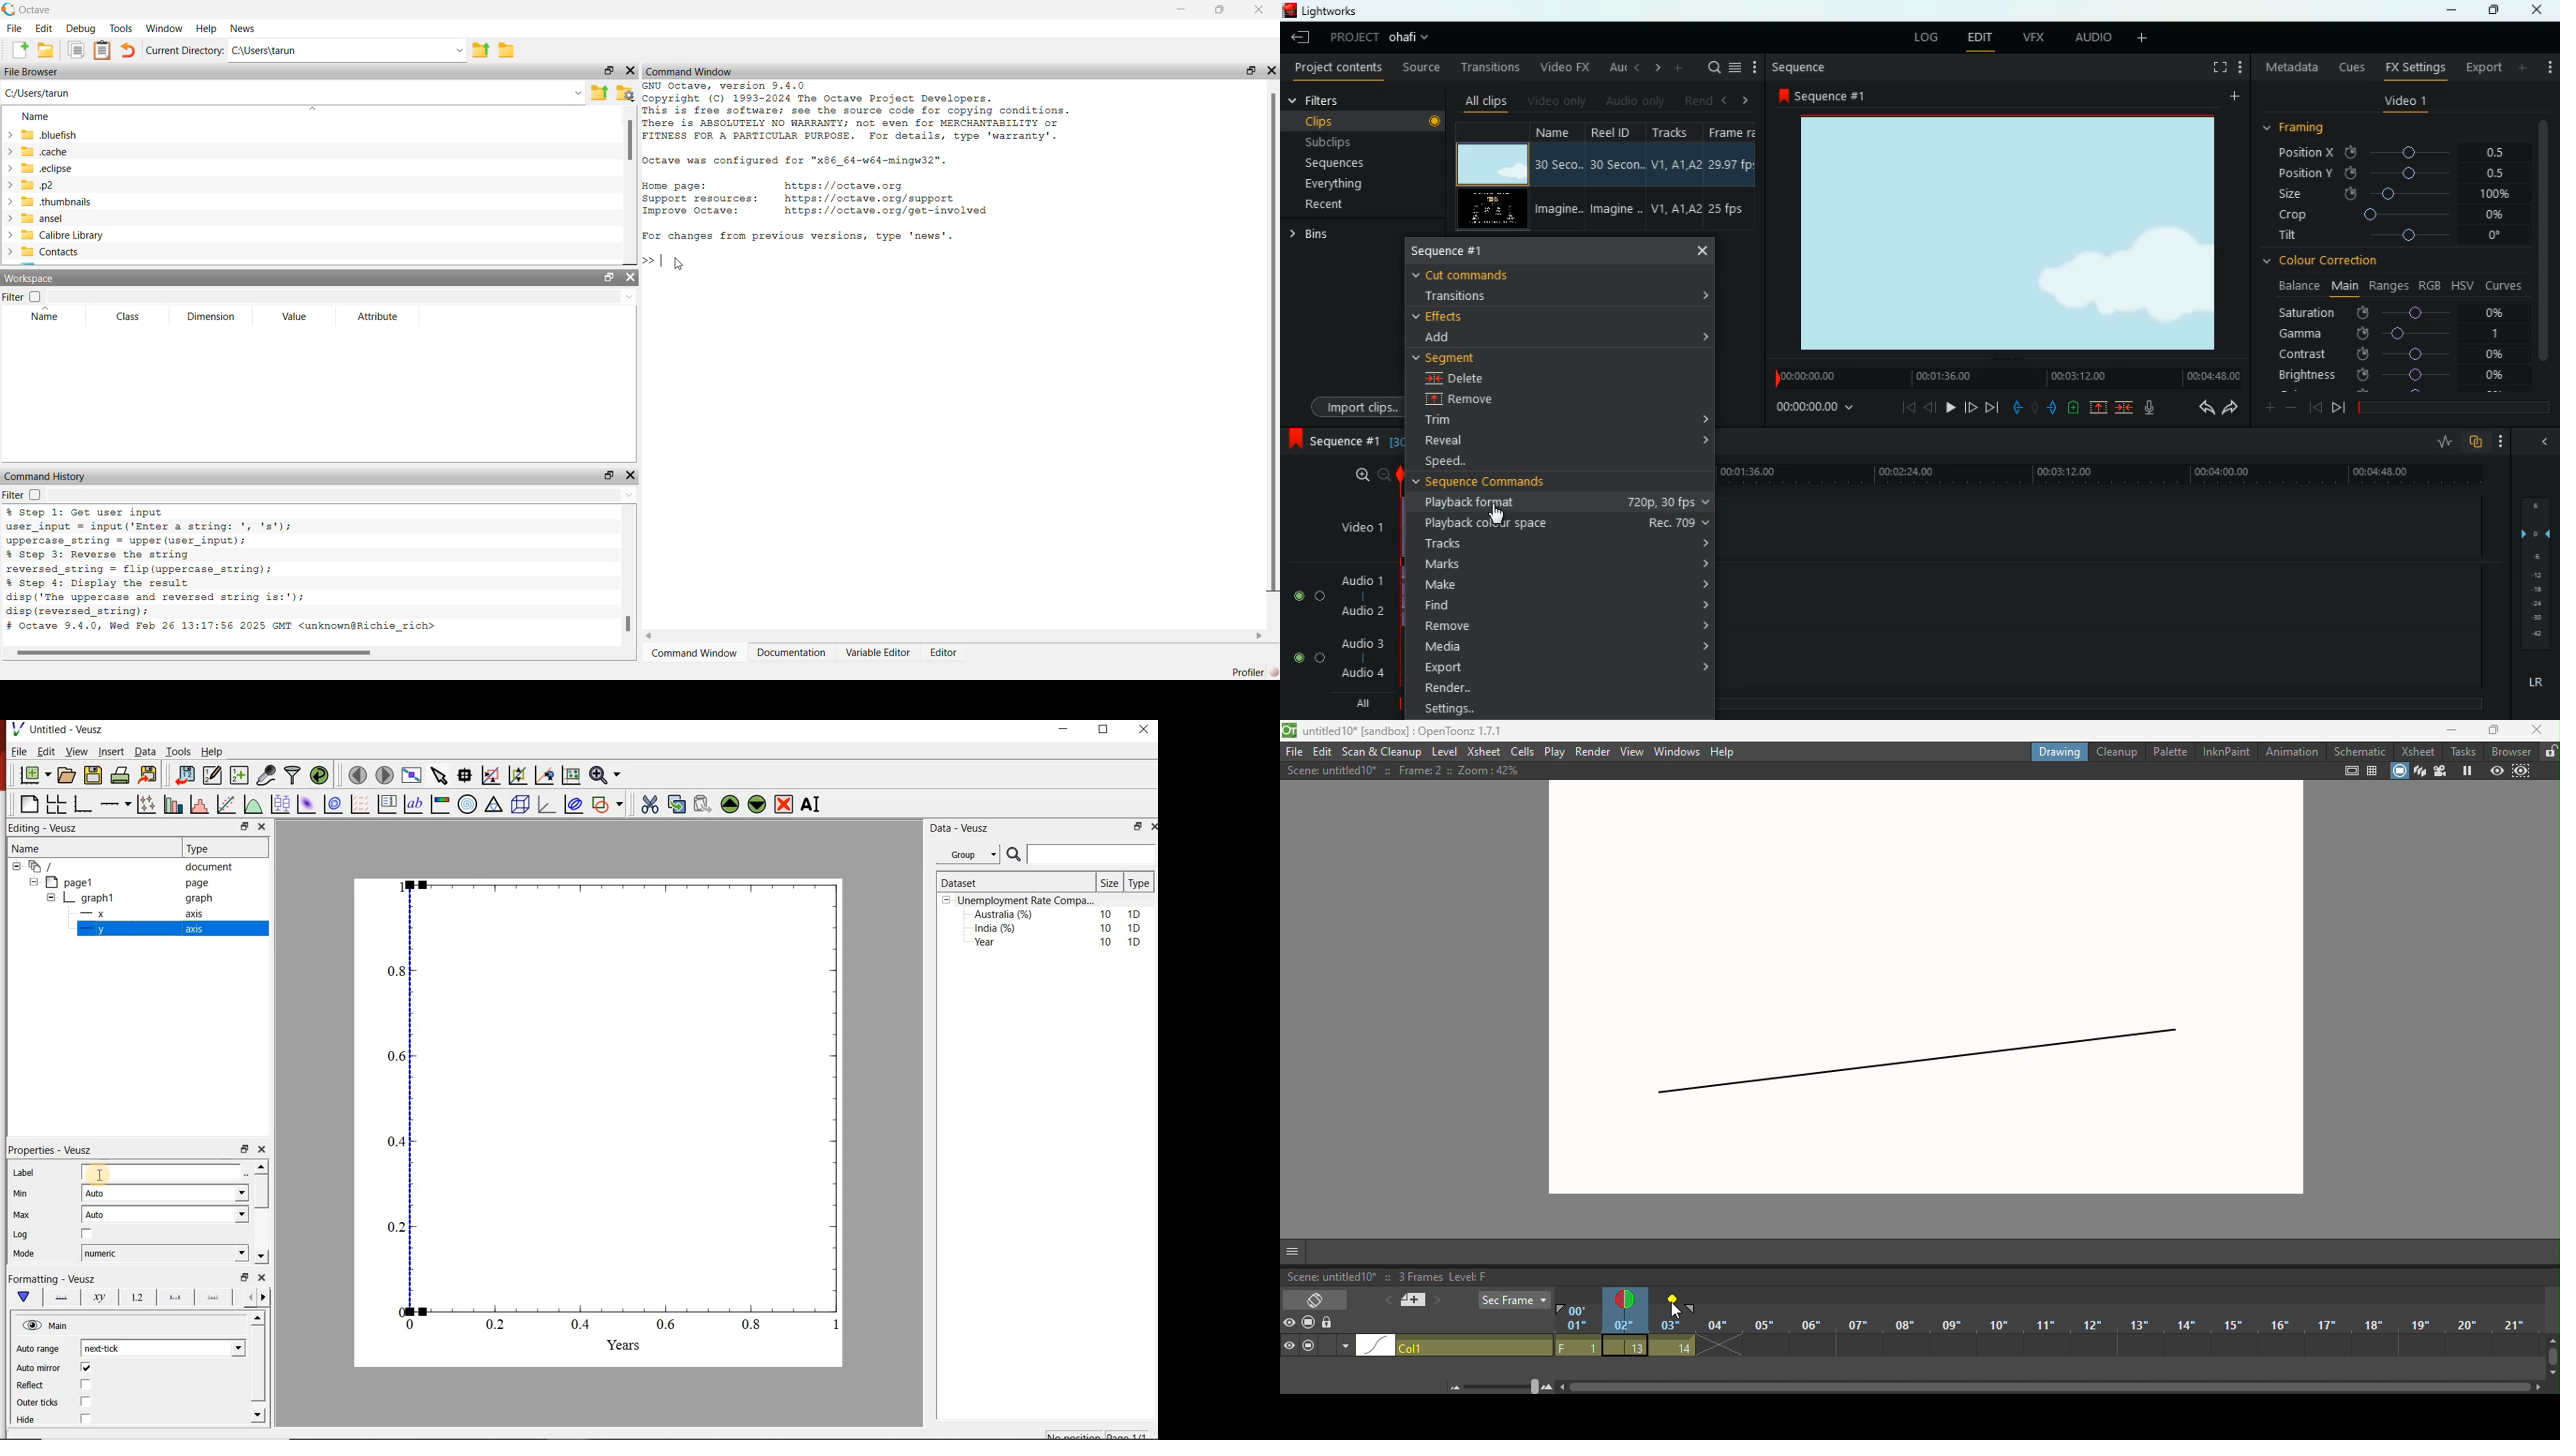 This screenshot has height=1456, width=2576. I want to click on main, so click(2344, 285).